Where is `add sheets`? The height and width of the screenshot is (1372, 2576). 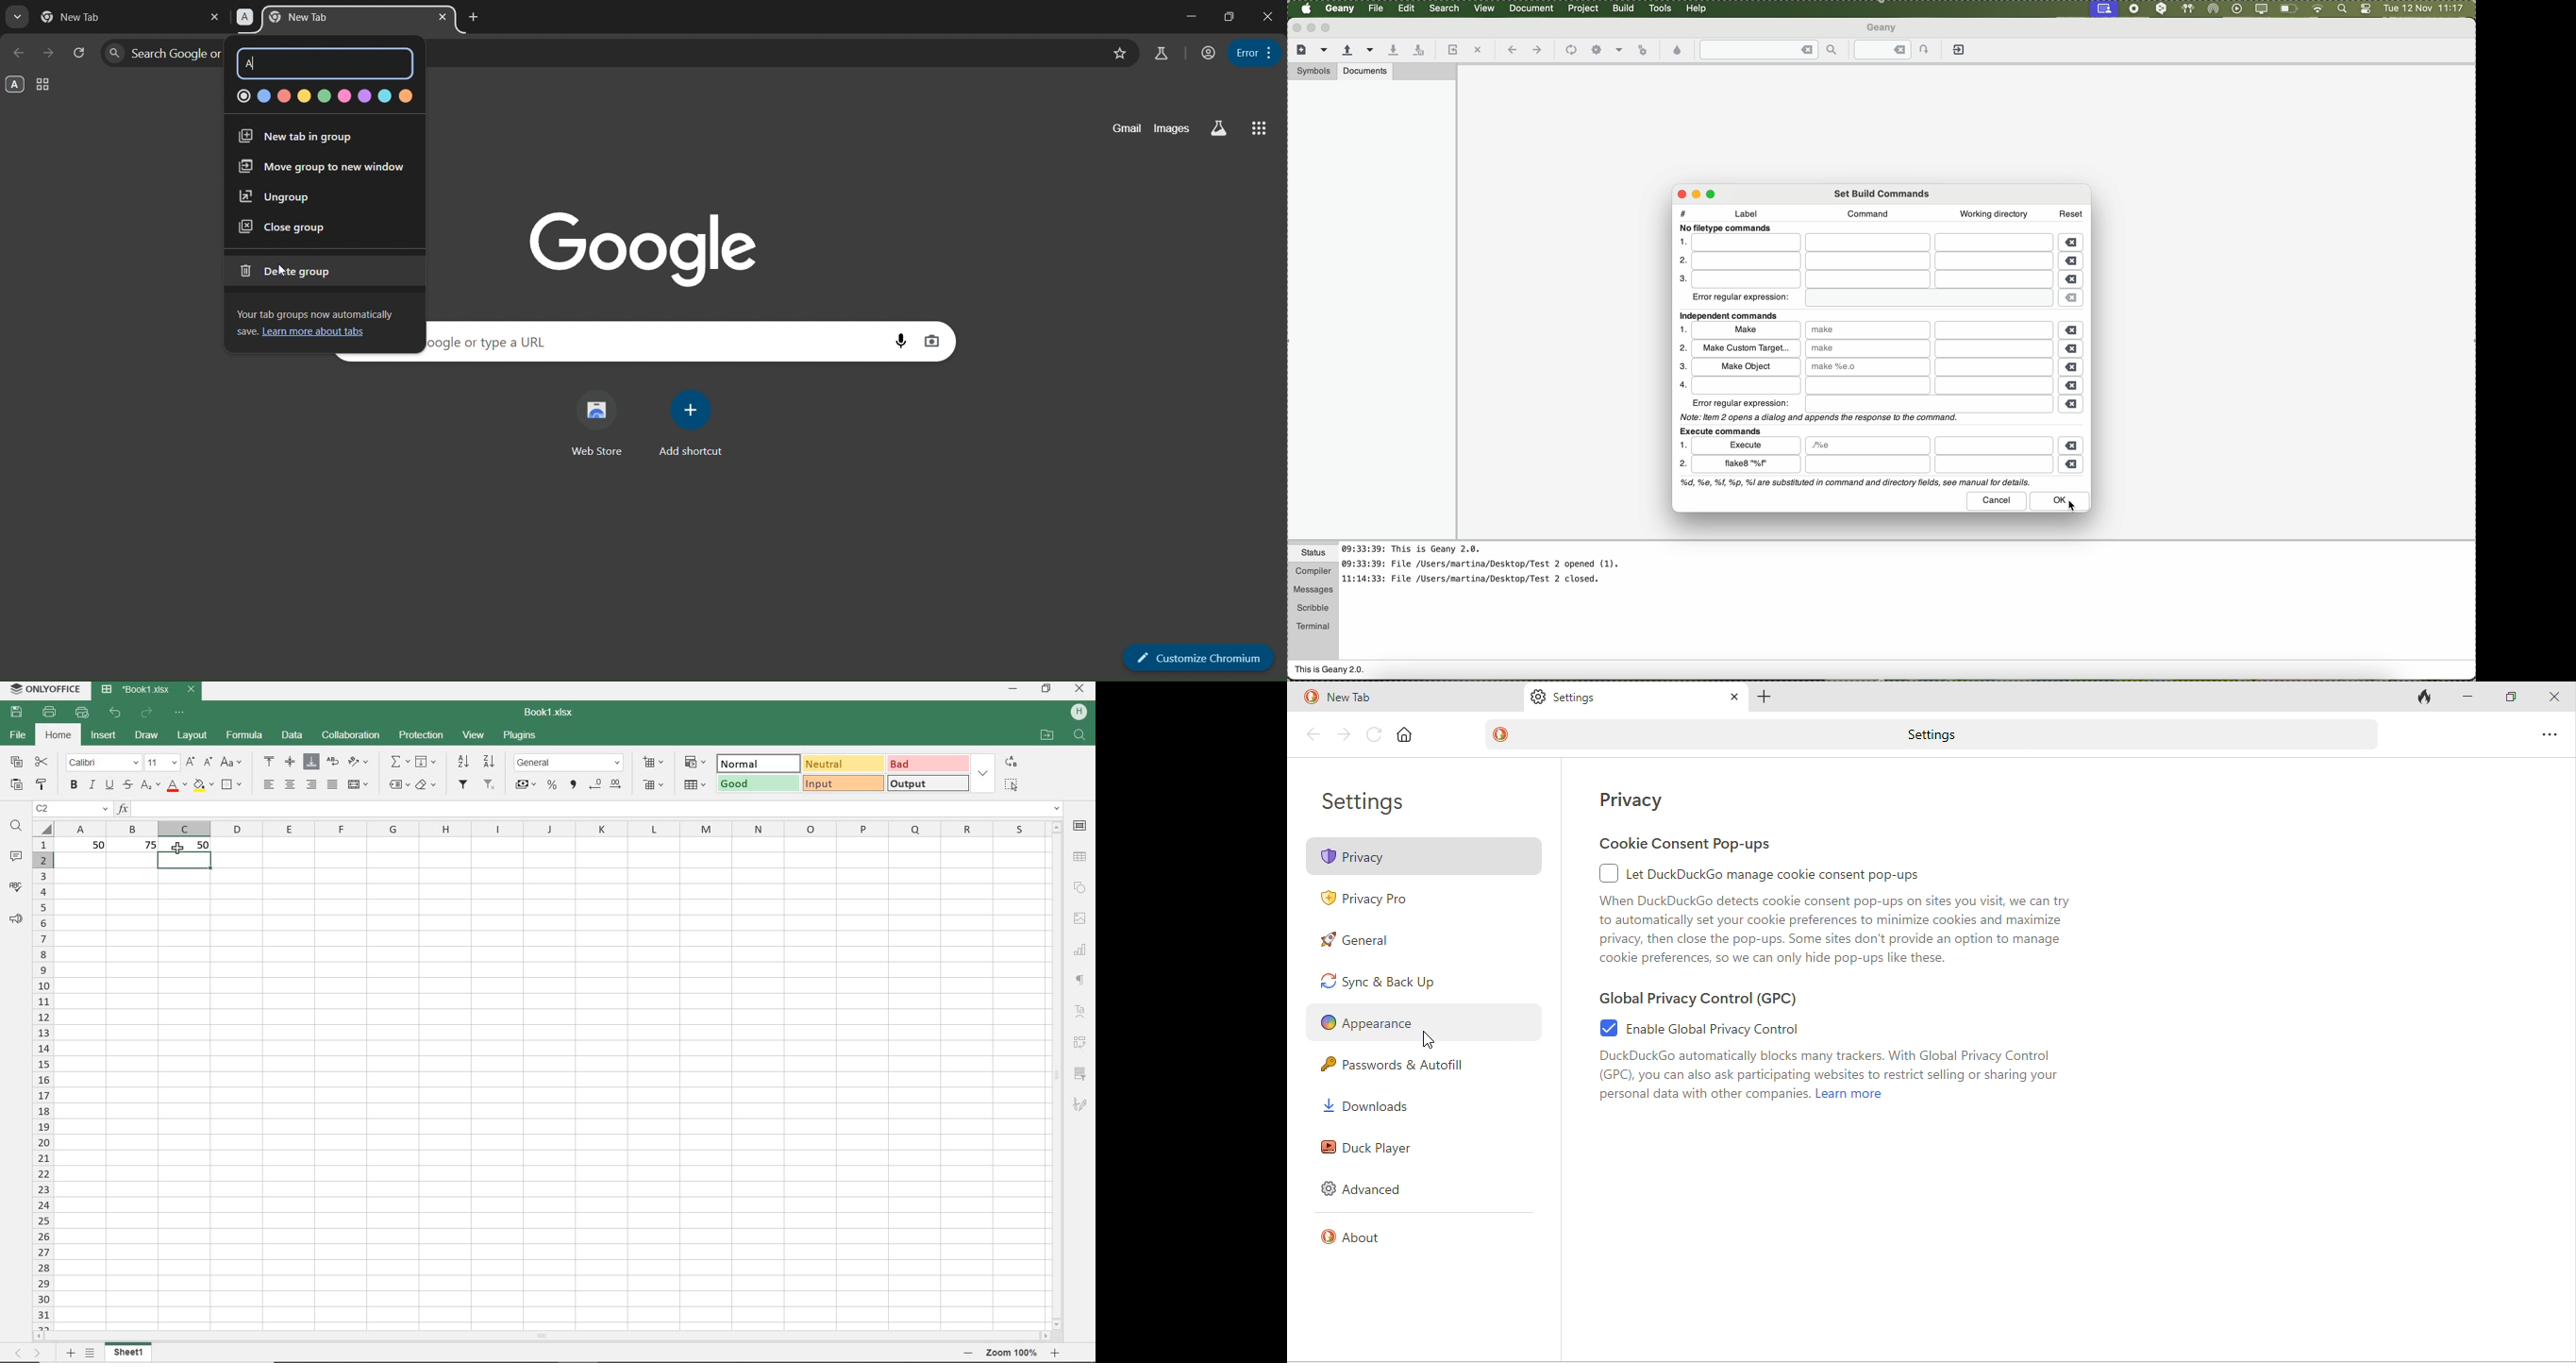
add sheets is located at coordinates (70, 1353).